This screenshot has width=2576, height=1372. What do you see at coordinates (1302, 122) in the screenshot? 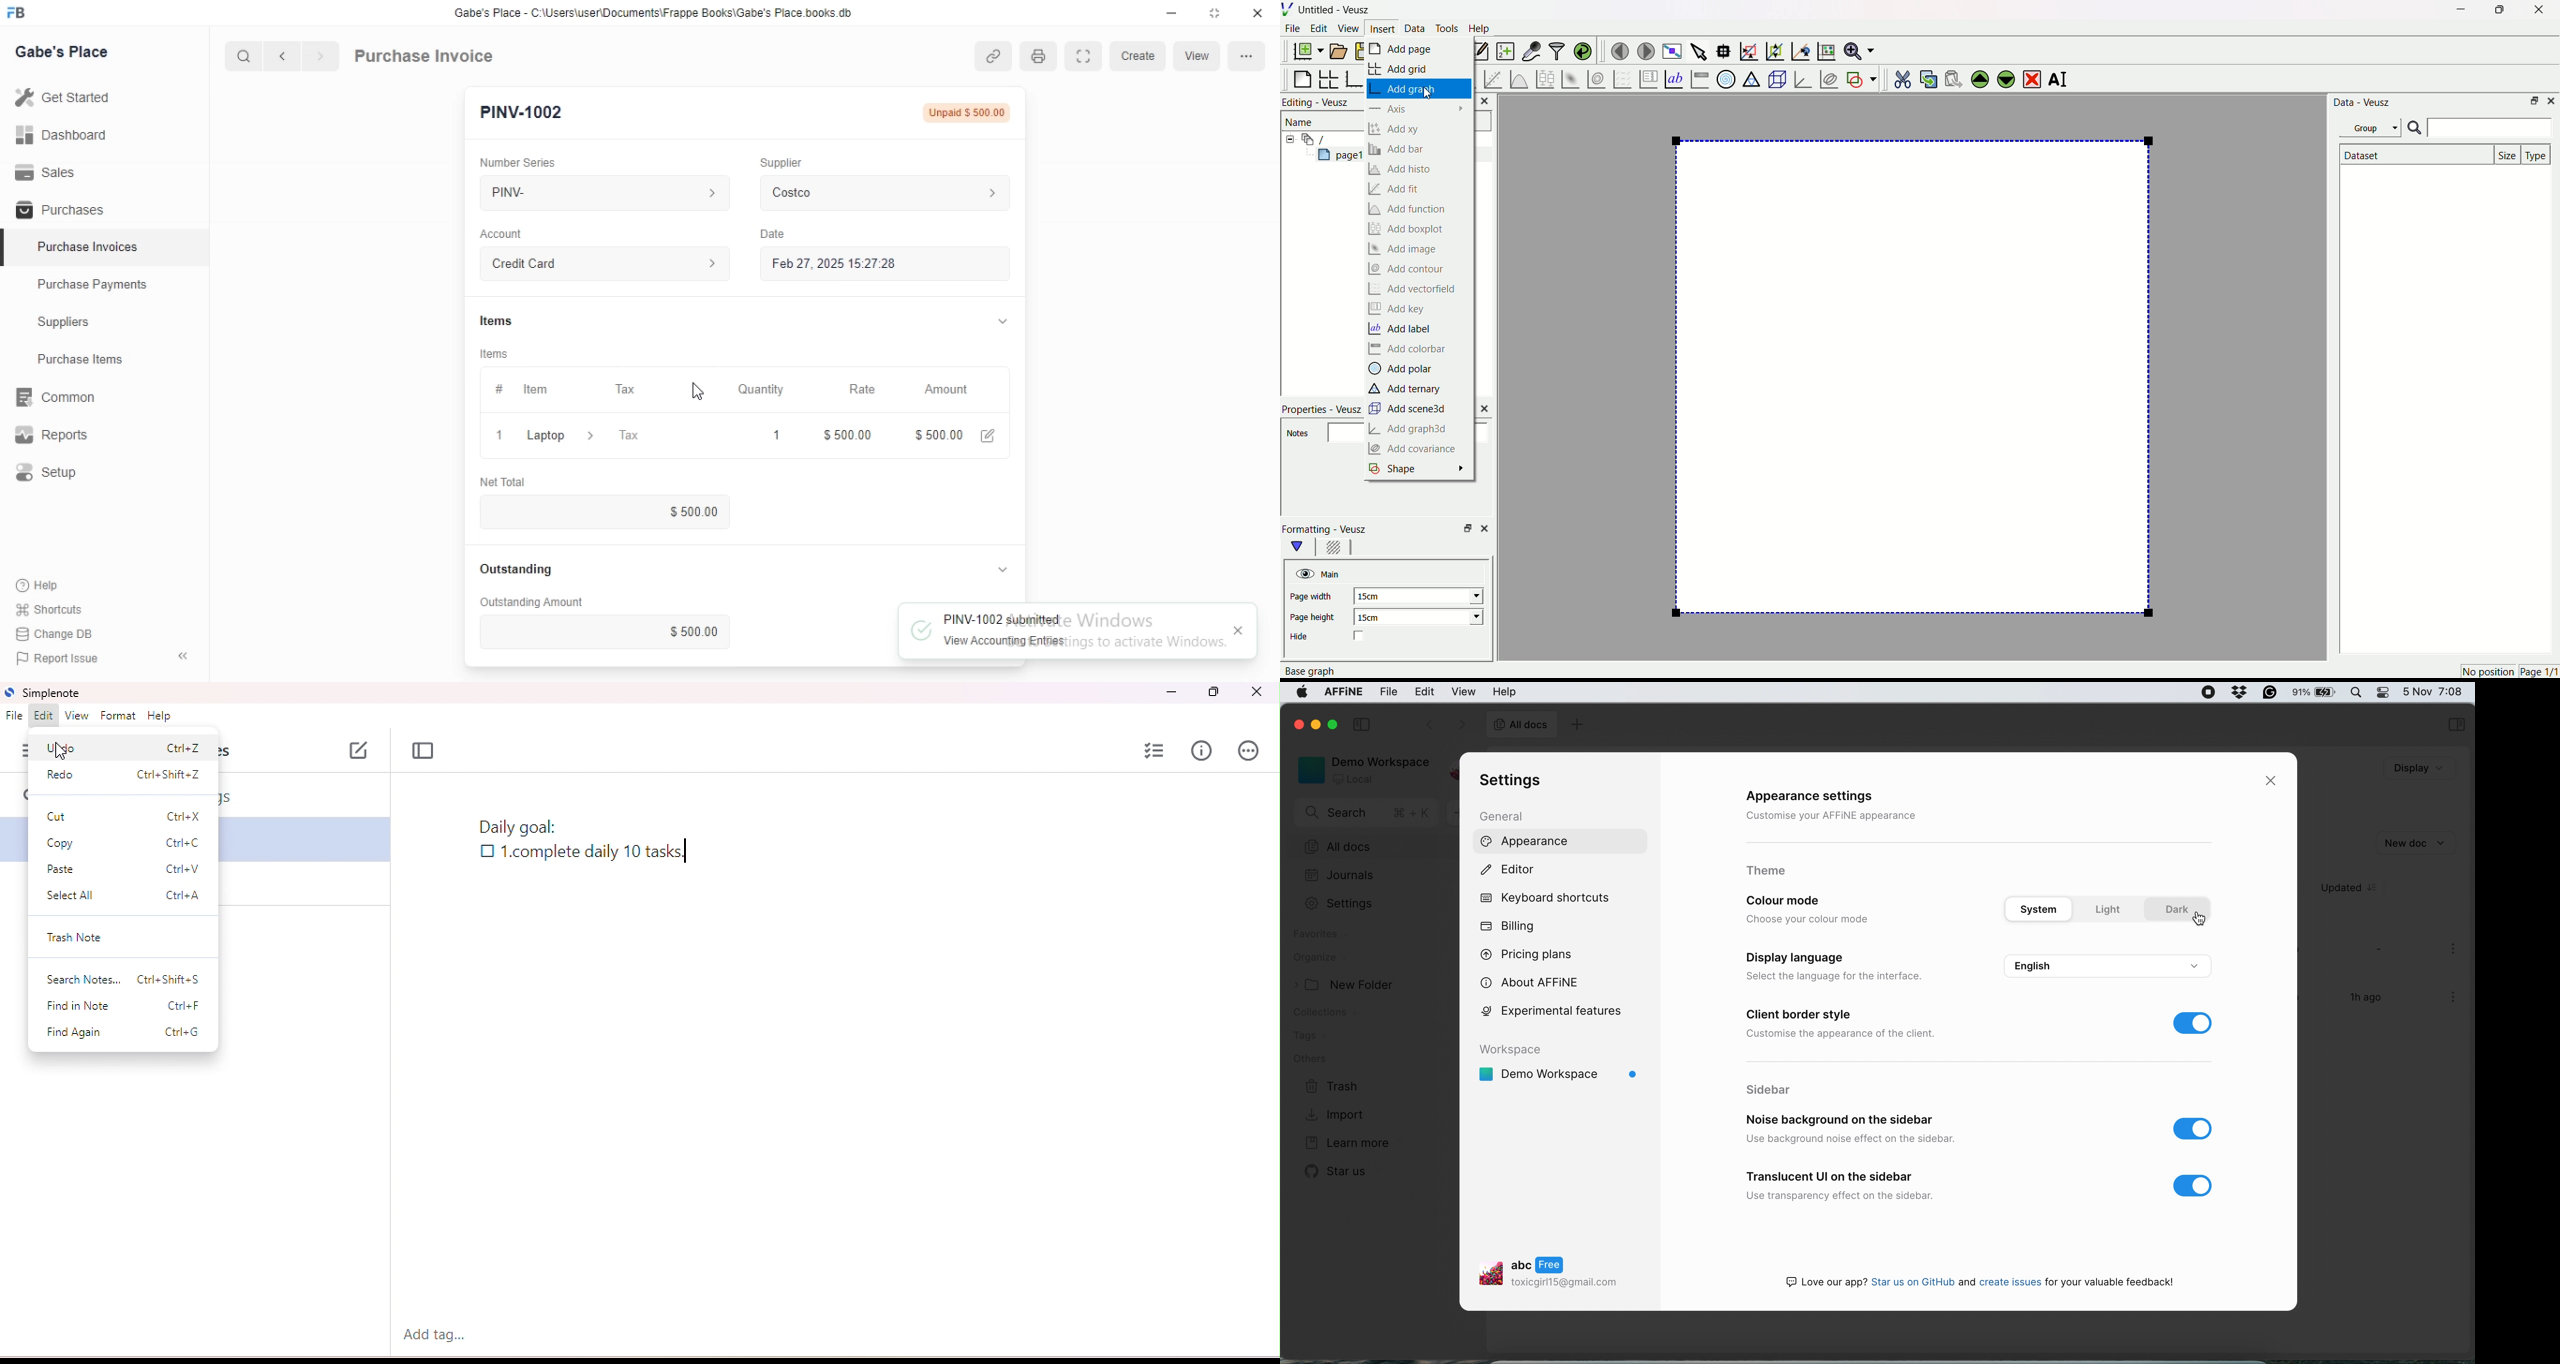
I see `Name` at bounding box center [1302, 122].